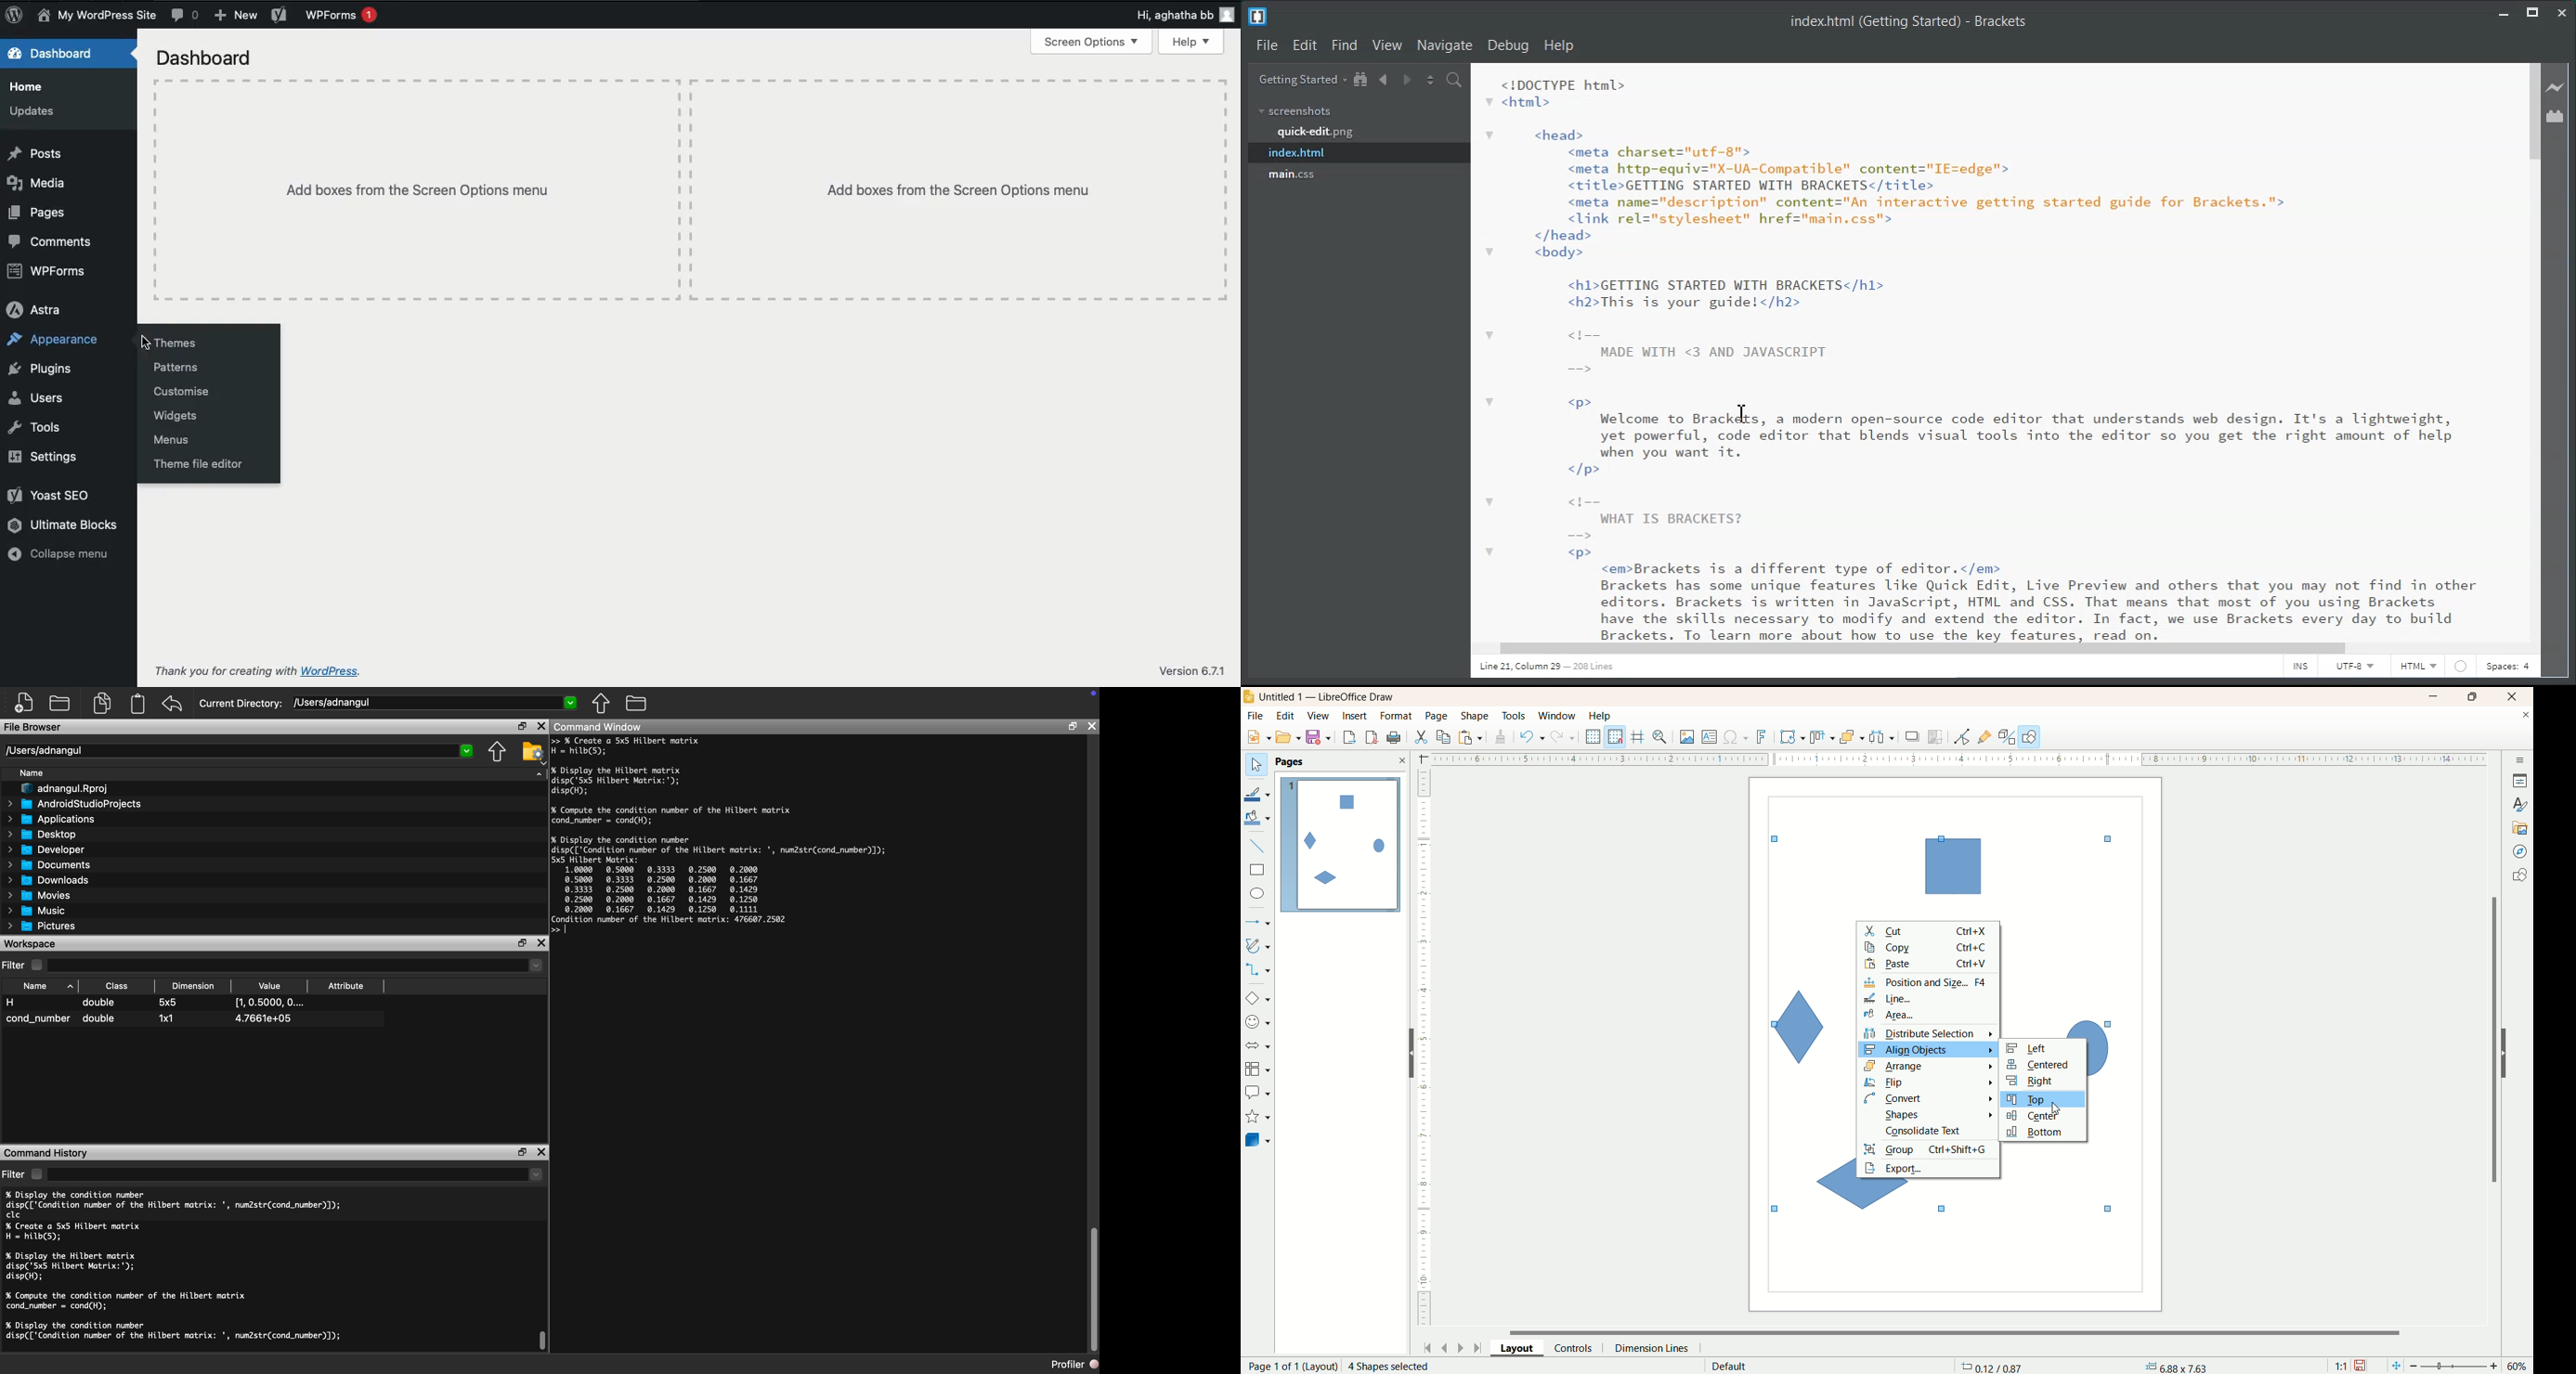 Image resolution: width=2576 pixels, height=1400 pixels. I want to click on Music, so click(35, 911).